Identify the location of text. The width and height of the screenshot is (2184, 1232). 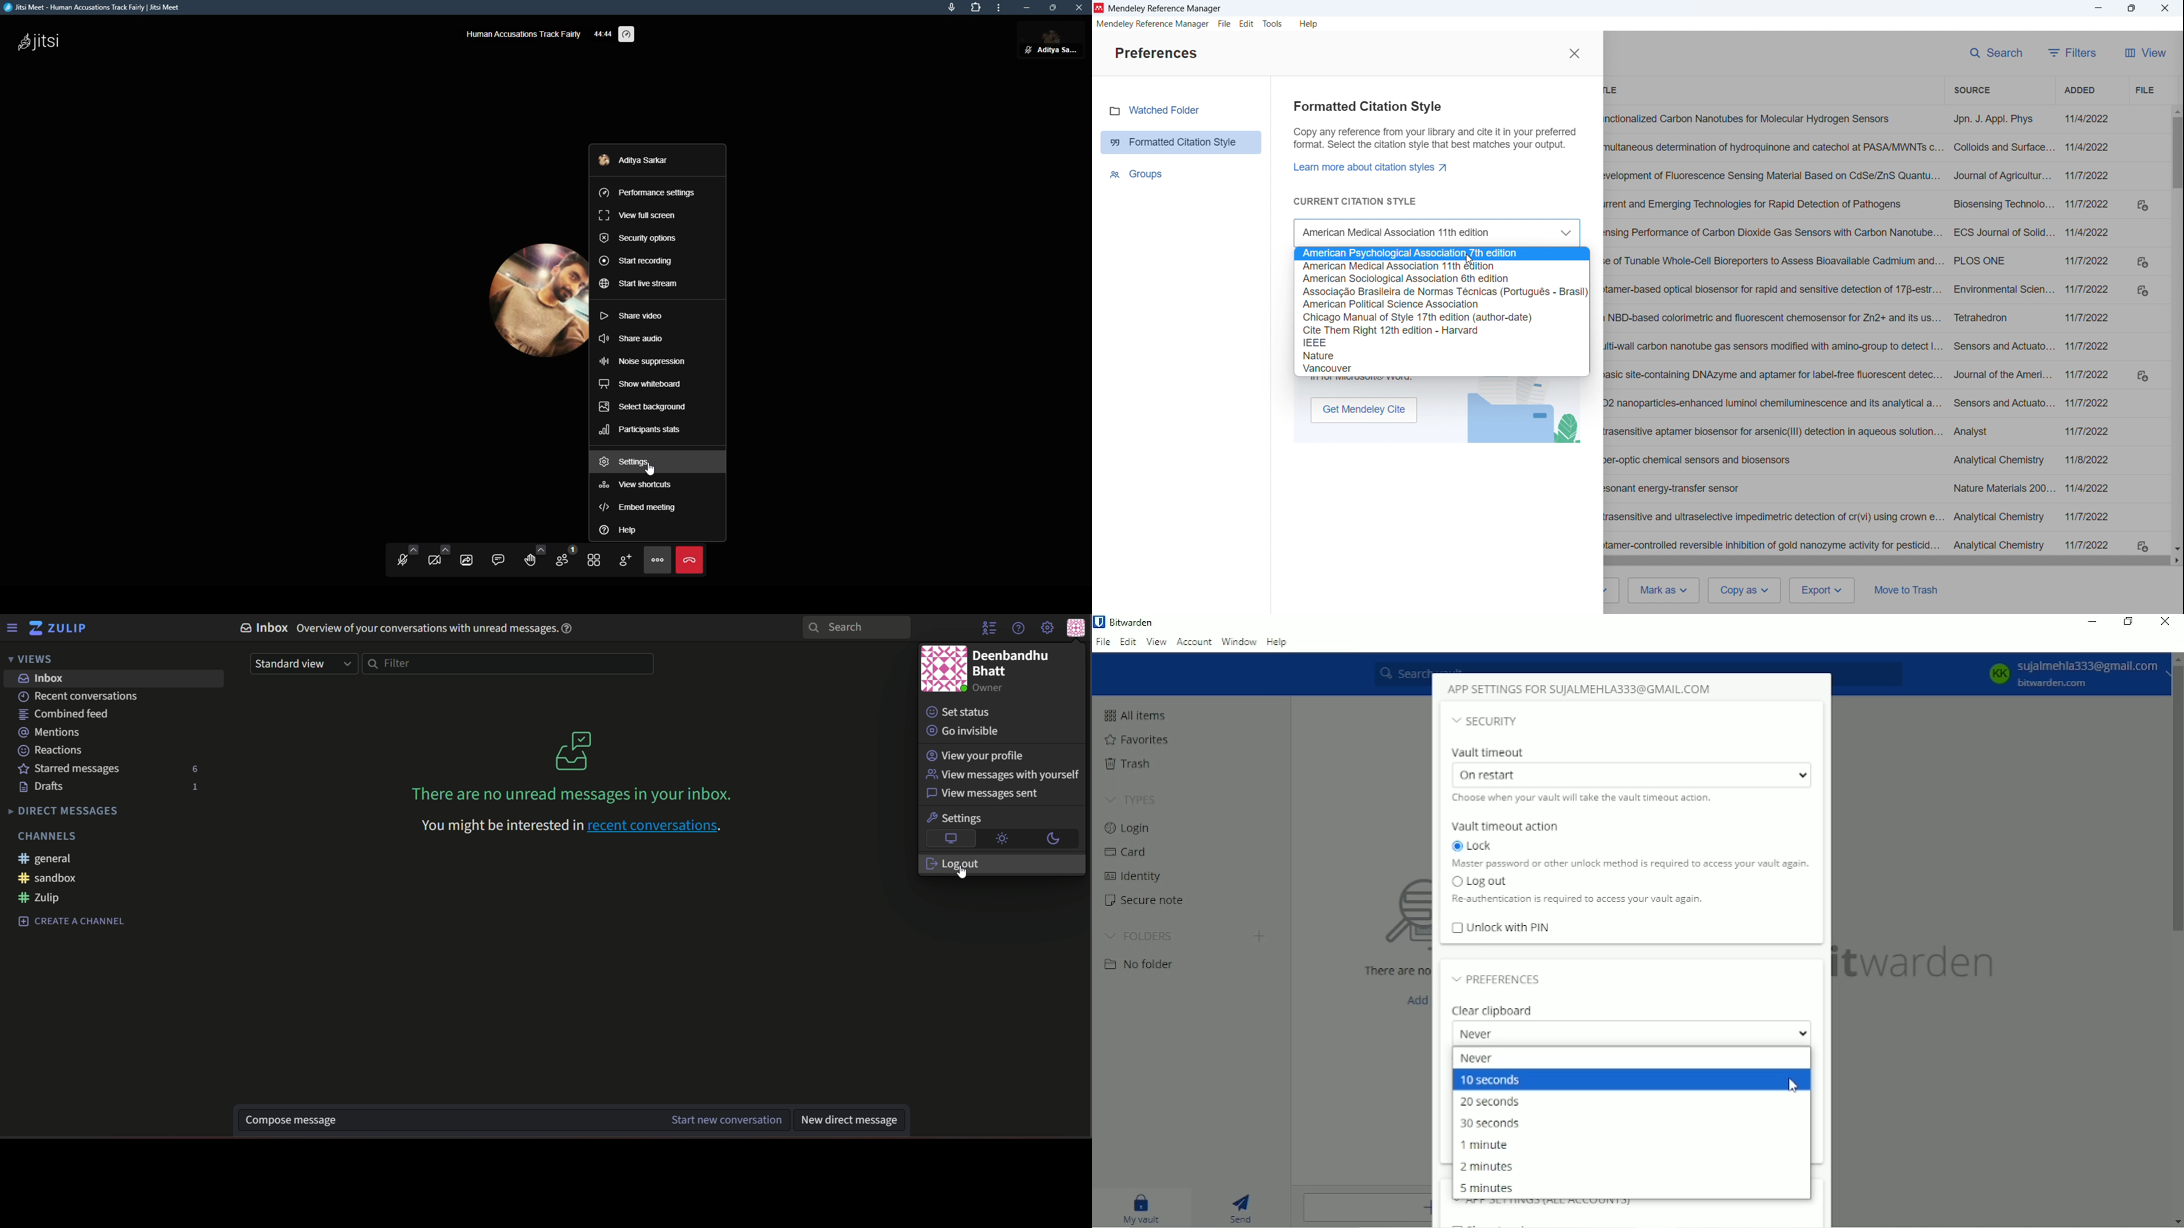
(67, 812).